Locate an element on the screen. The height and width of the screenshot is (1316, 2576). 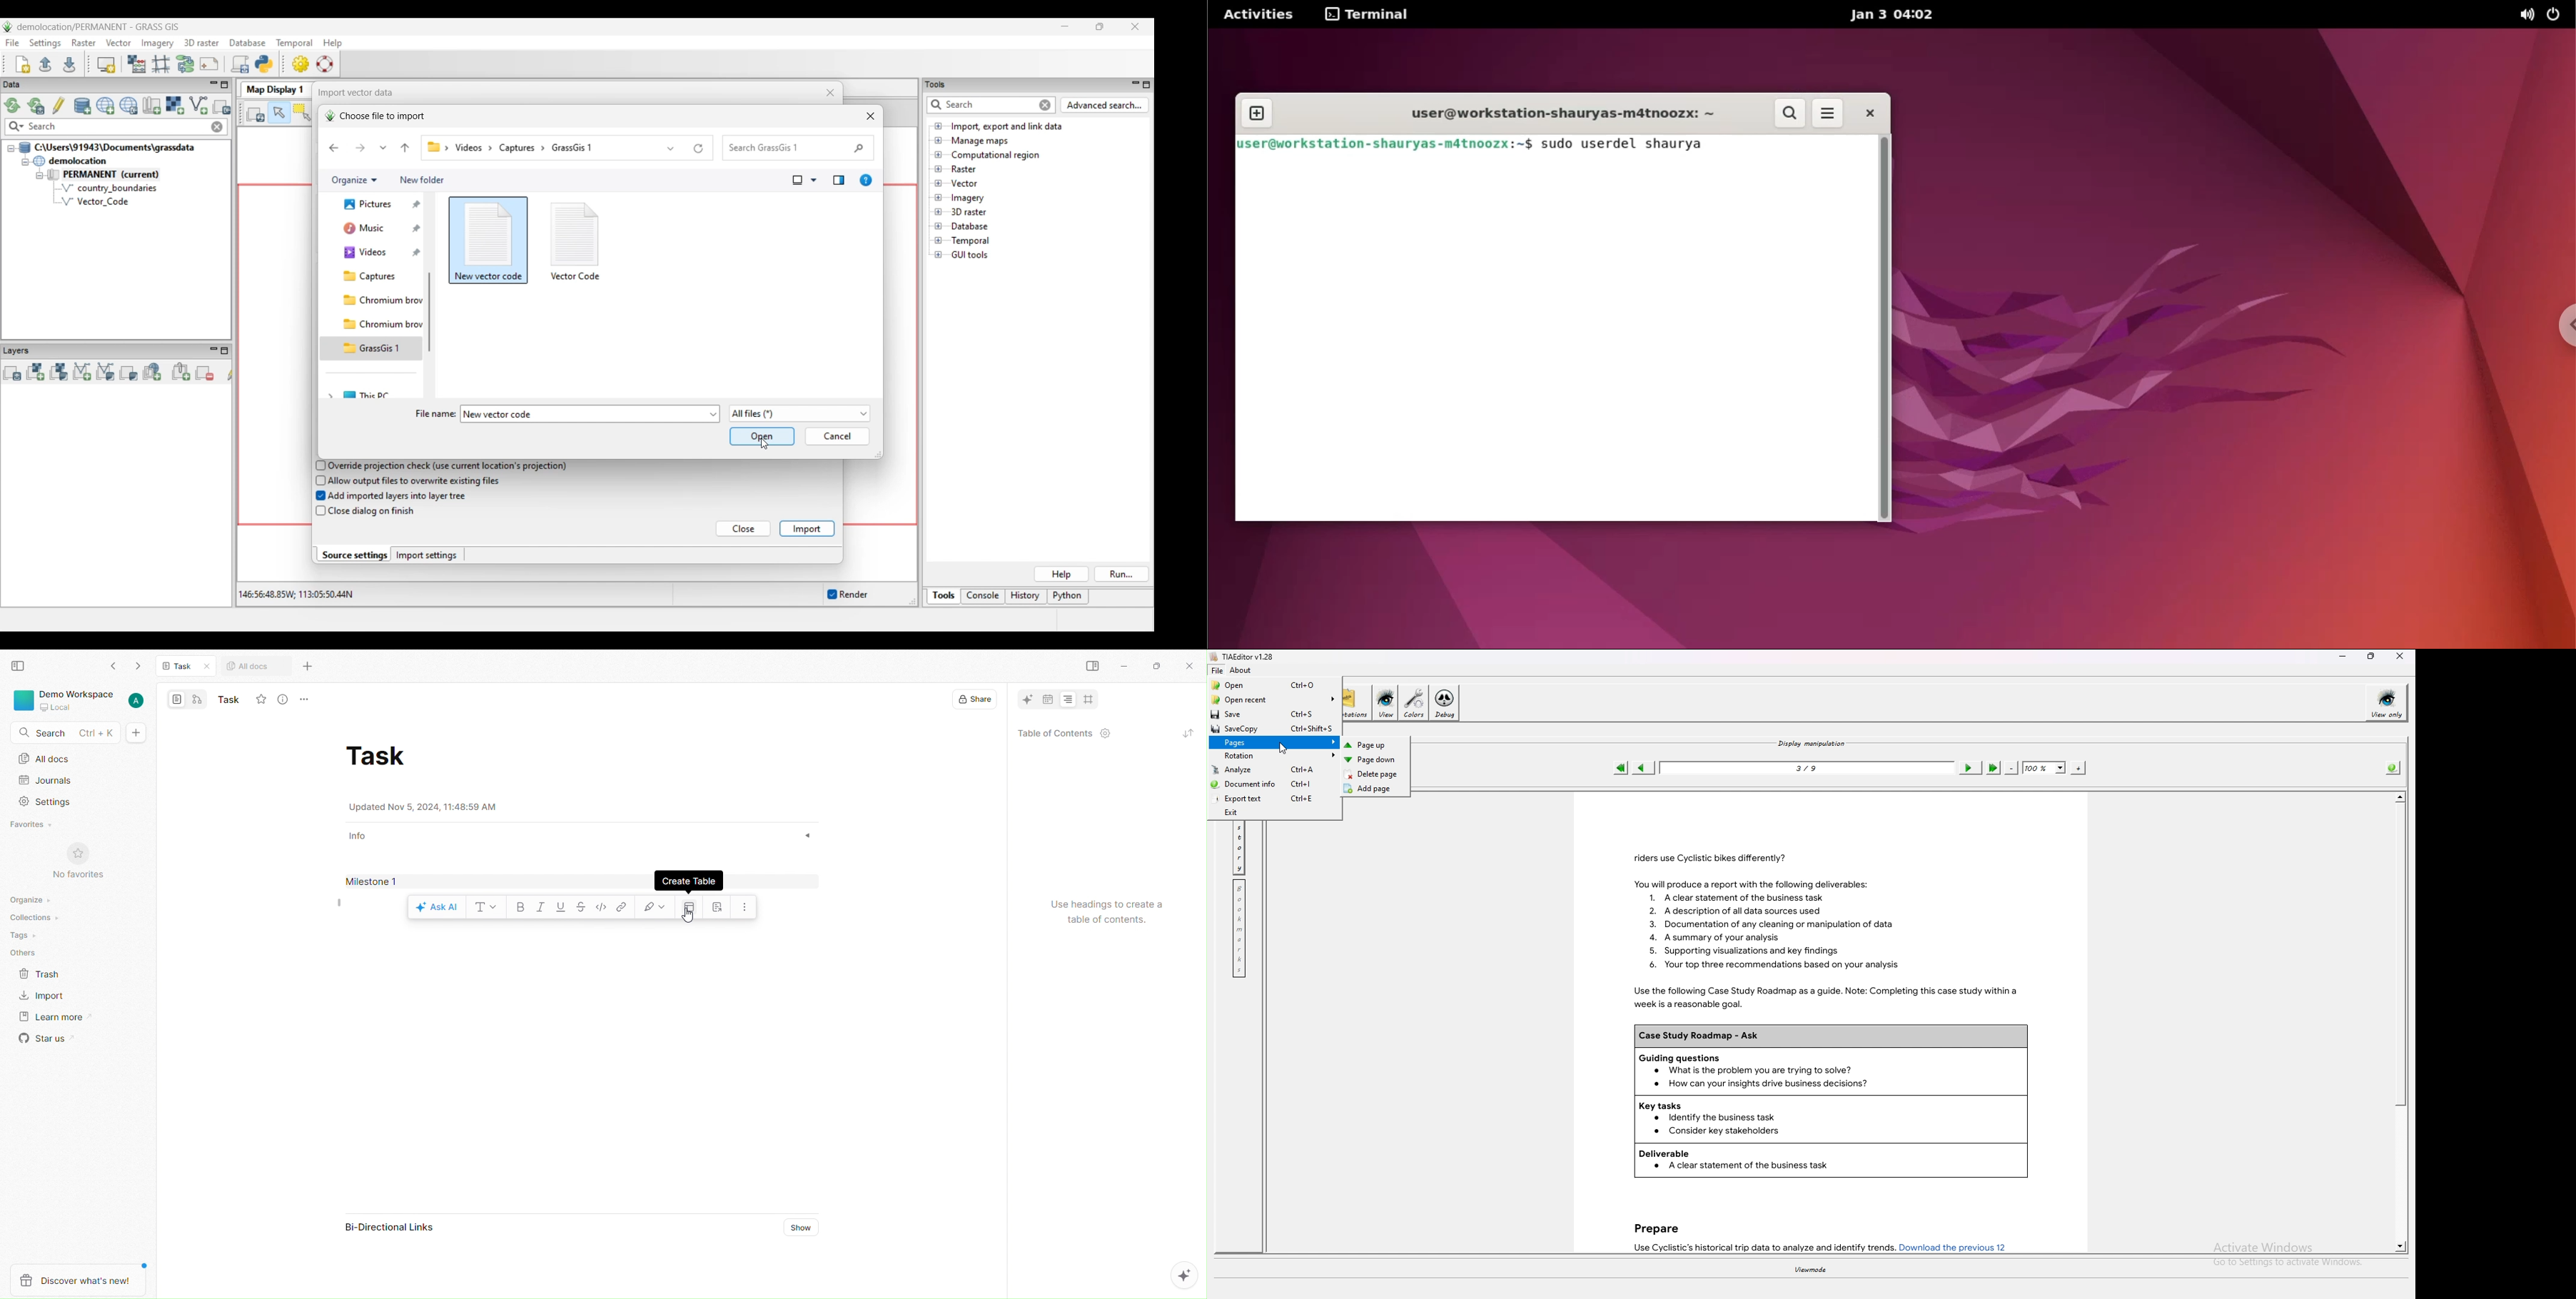
Name is located at coordinates (230, 700).